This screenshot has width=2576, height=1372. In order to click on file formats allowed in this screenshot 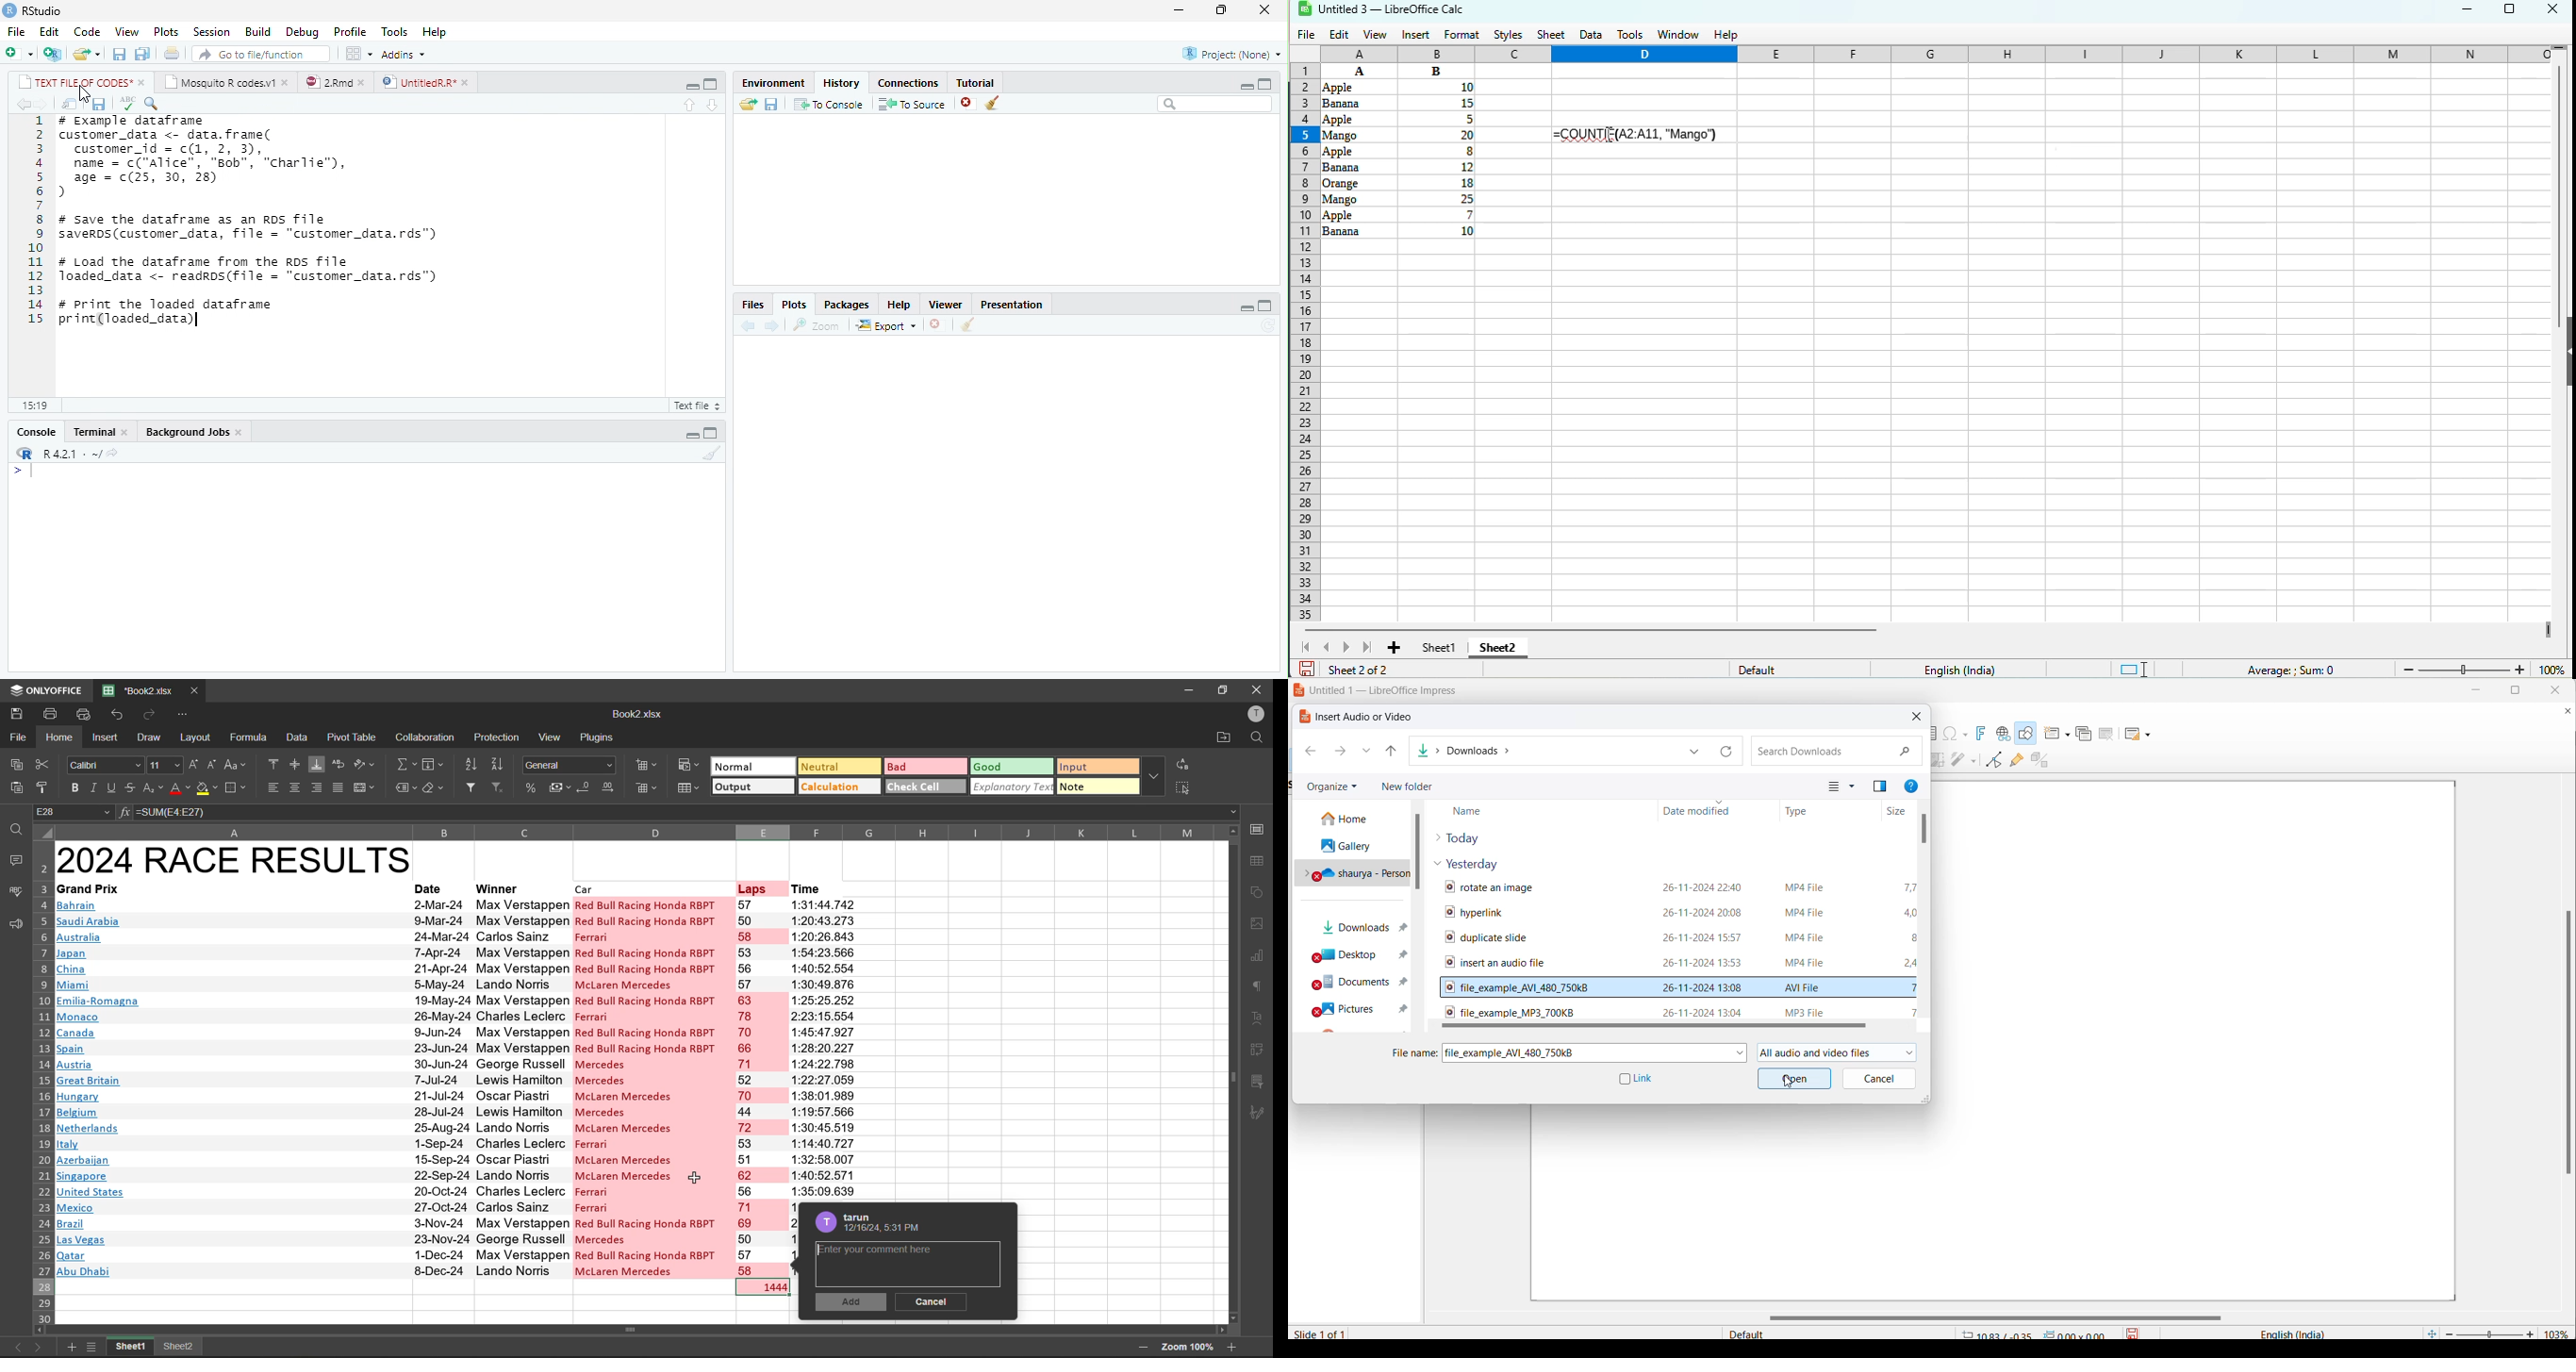, I will do `click(1838, 1053)`.